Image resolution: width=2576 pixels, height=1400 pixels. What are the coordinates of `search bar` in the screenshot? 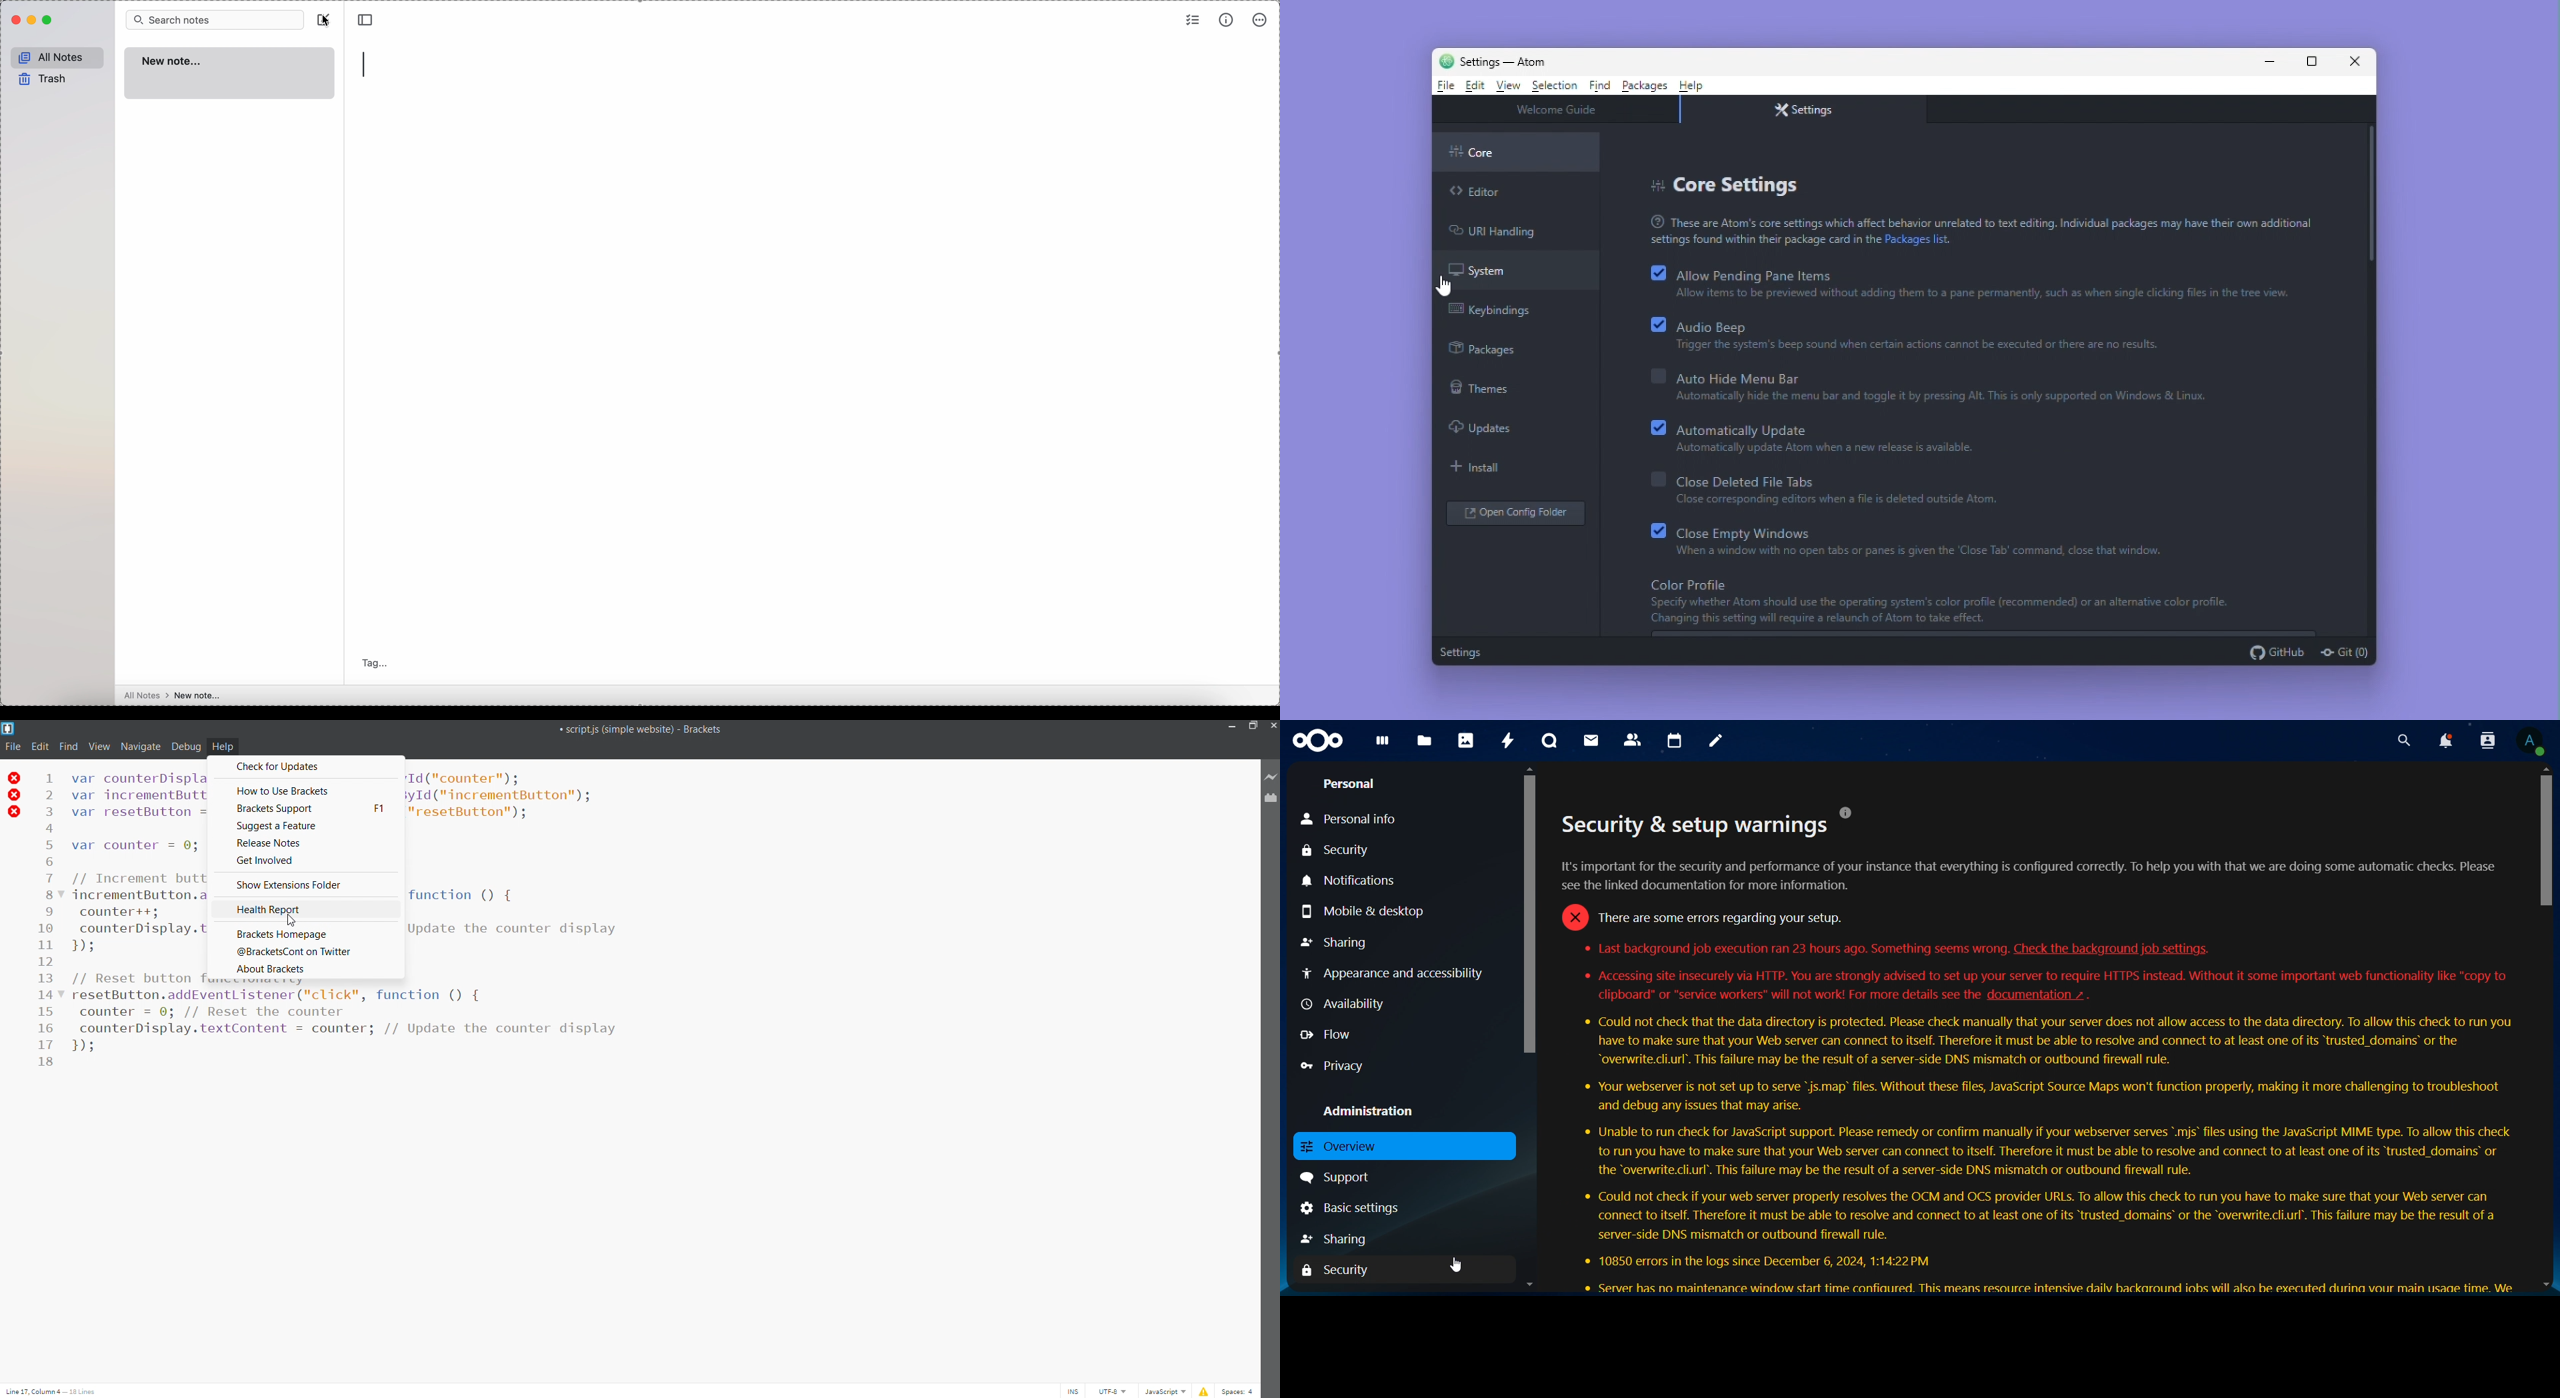 It's located at (215, 19).